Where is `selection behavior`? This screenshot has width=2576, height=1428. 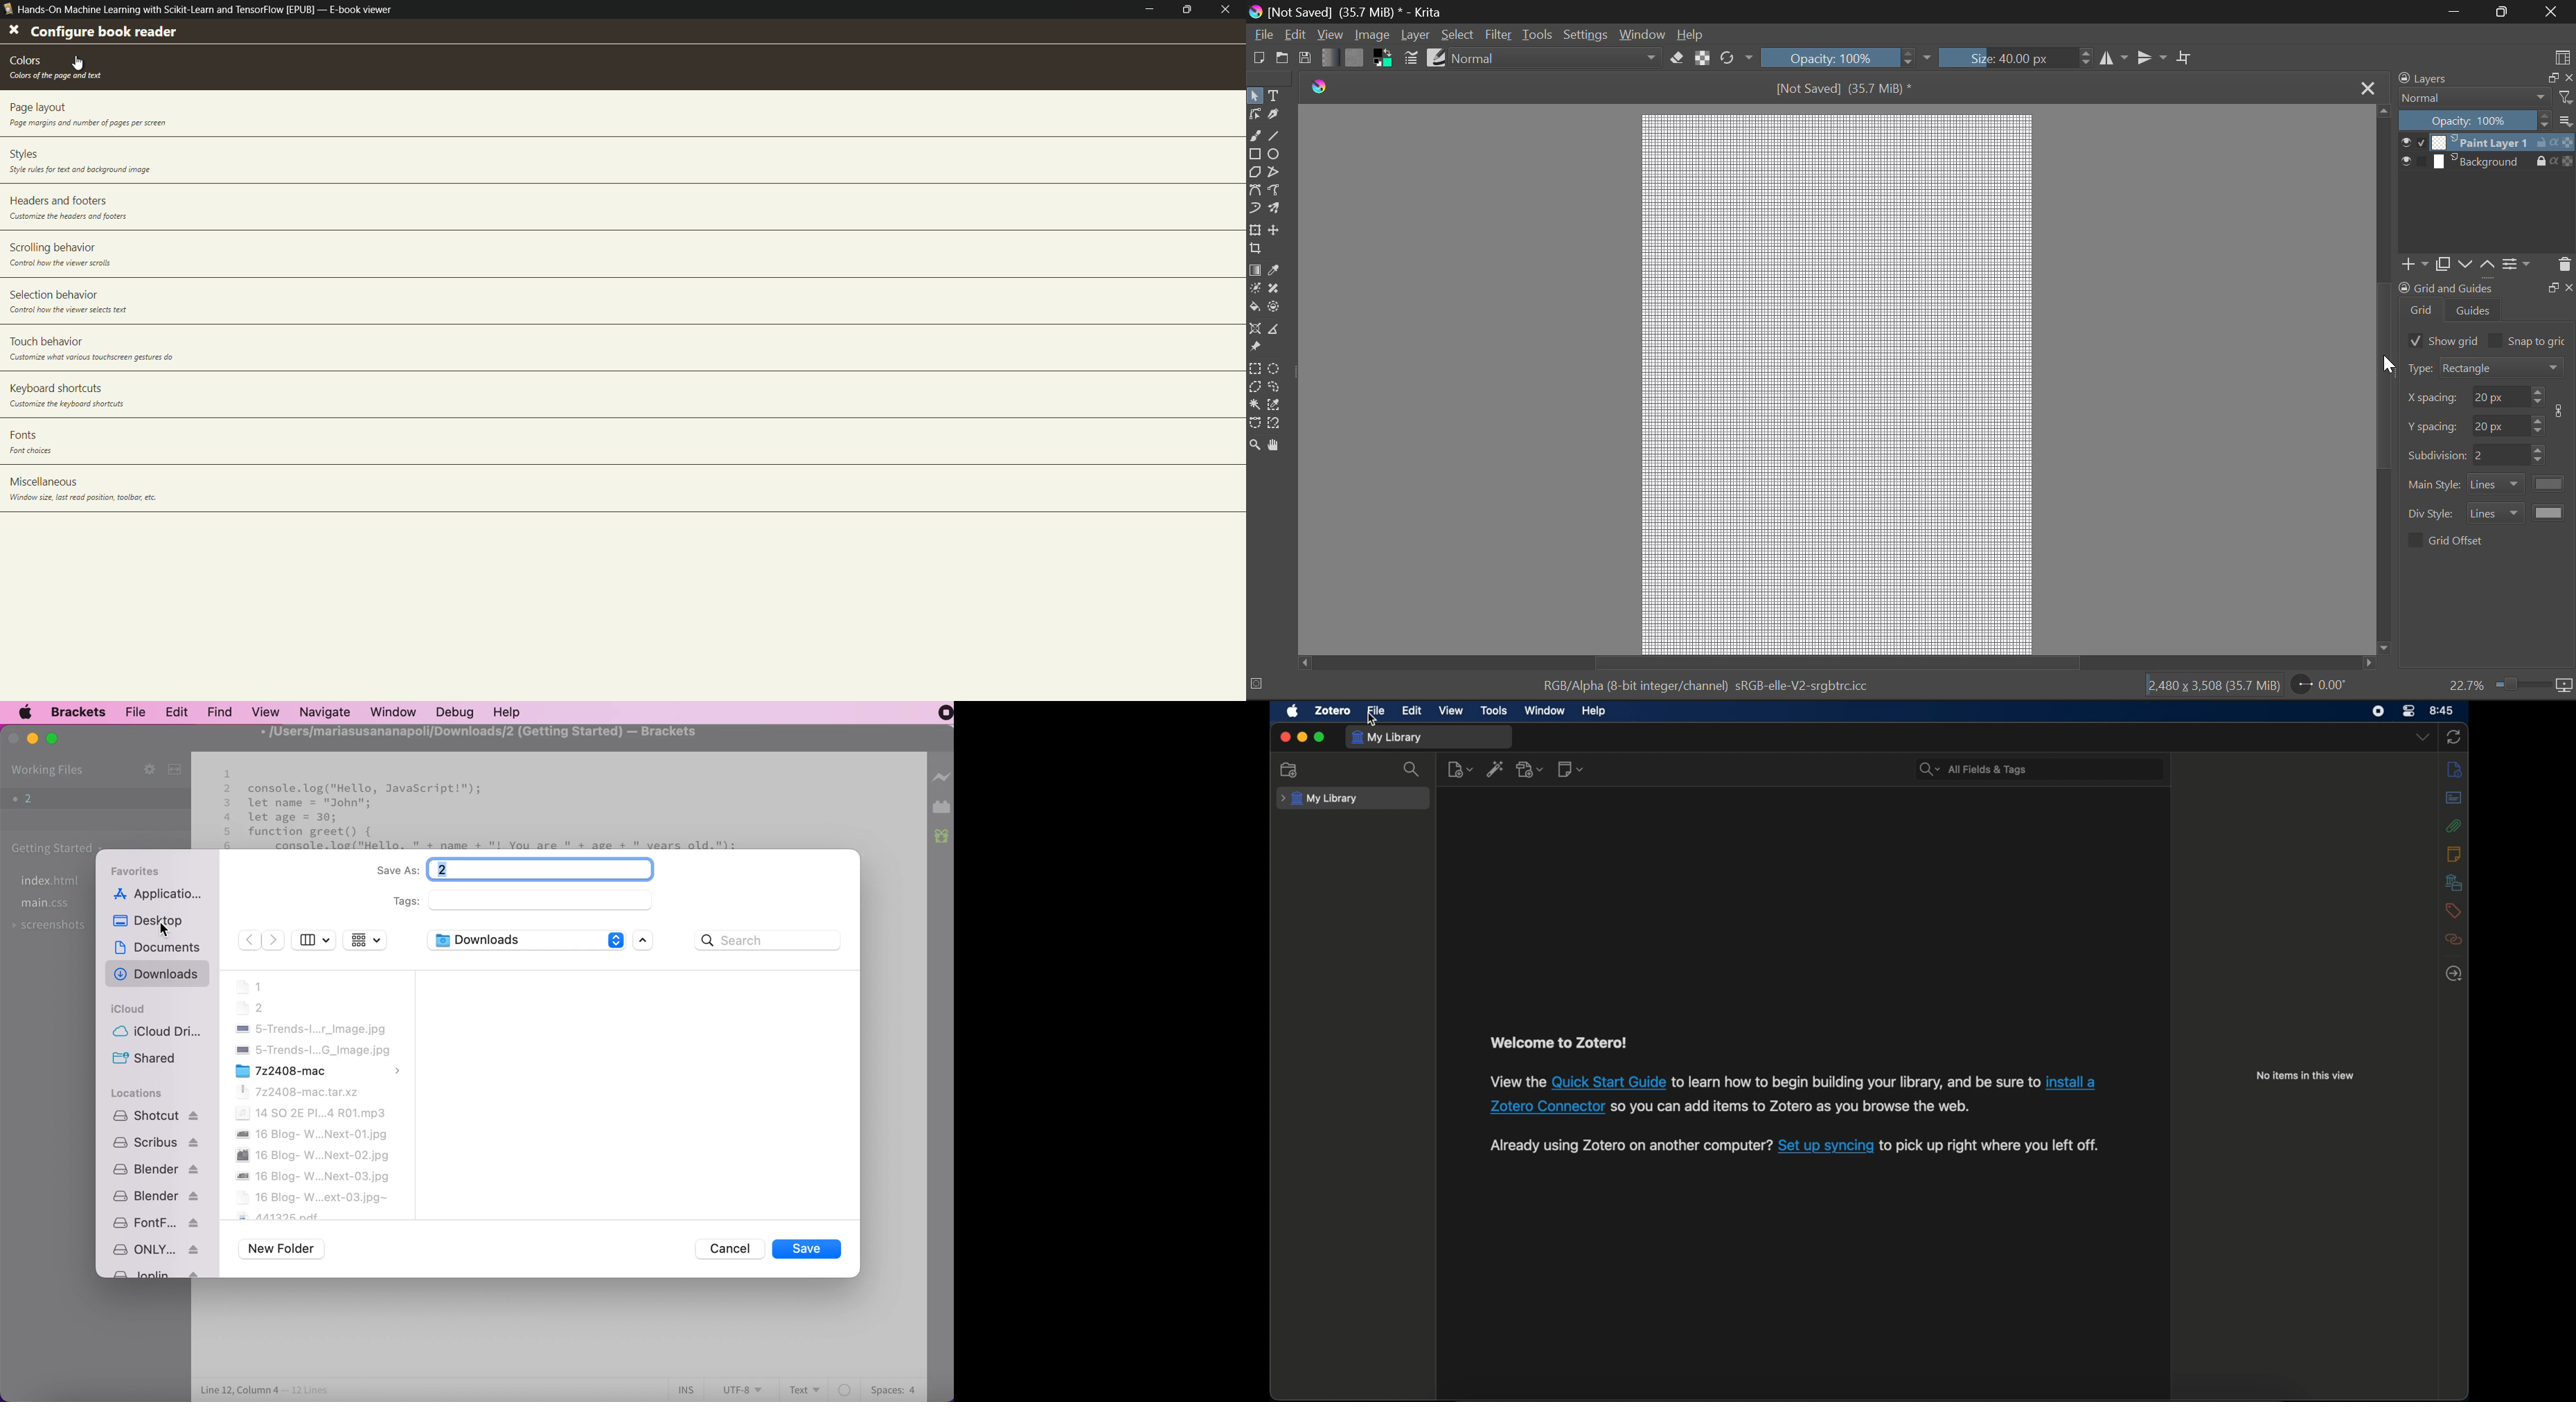 selection behavior is located at coordinates (53, 293).